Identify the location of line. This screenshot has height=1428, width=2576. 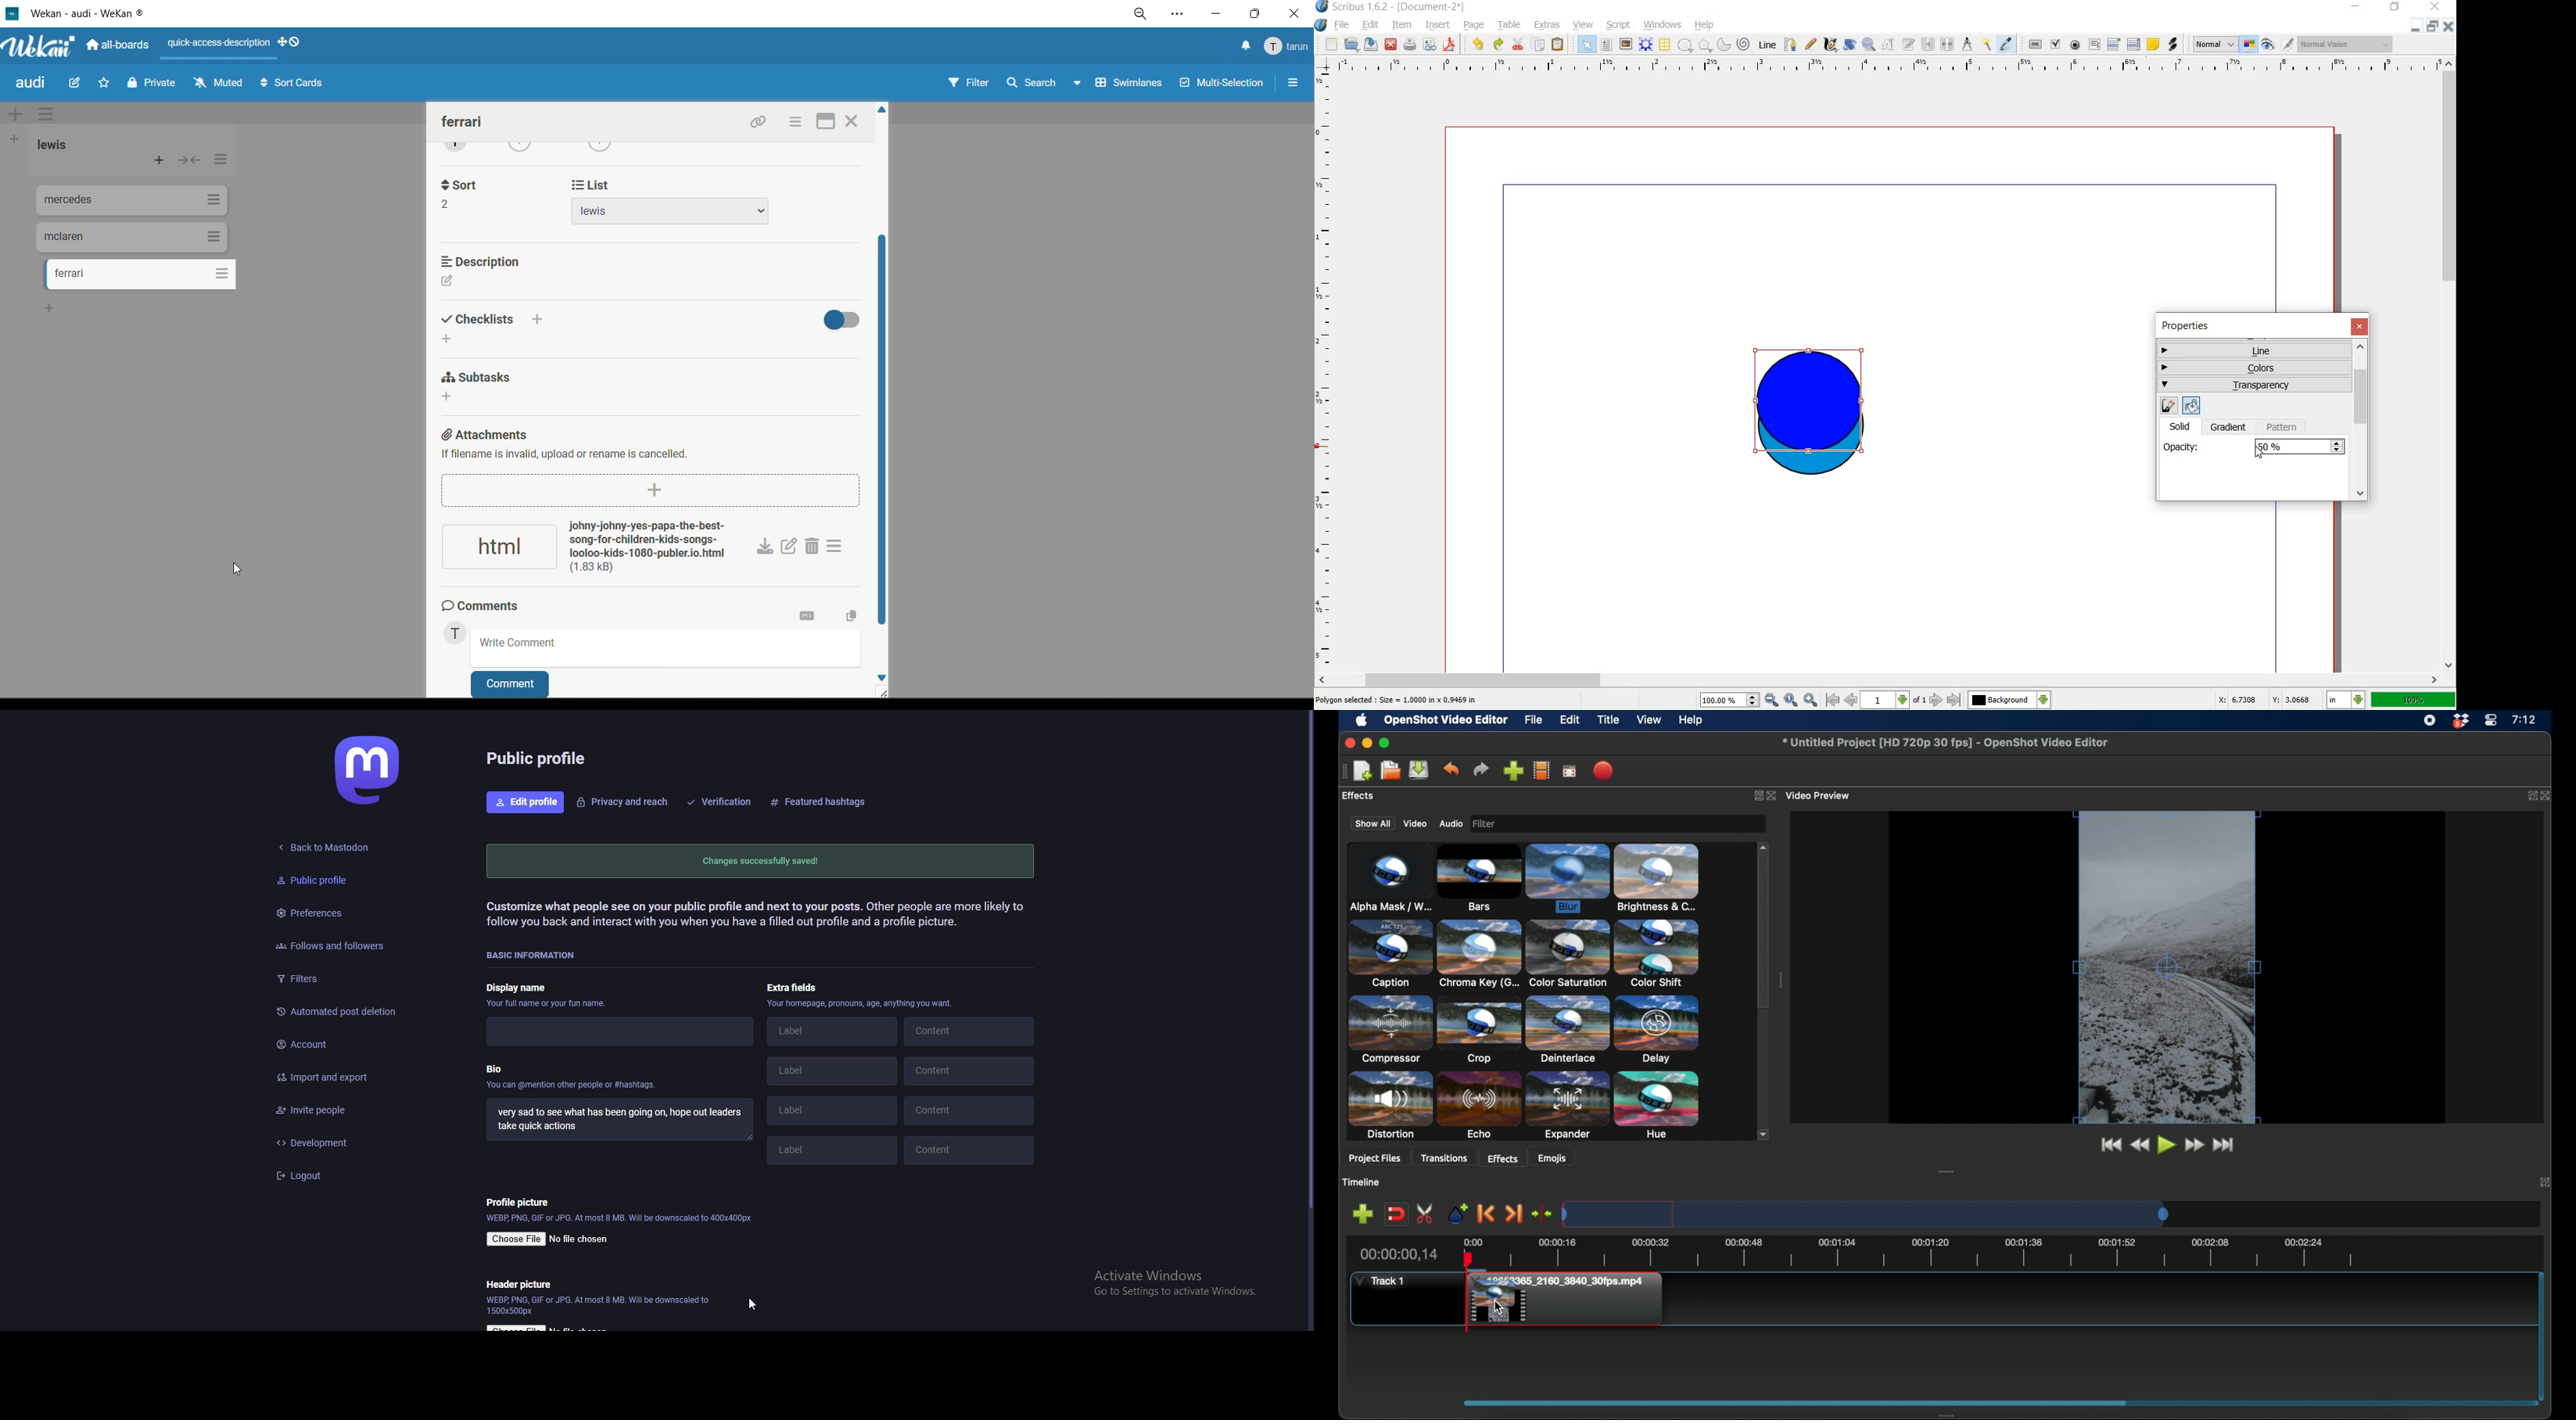
(2252, 350).